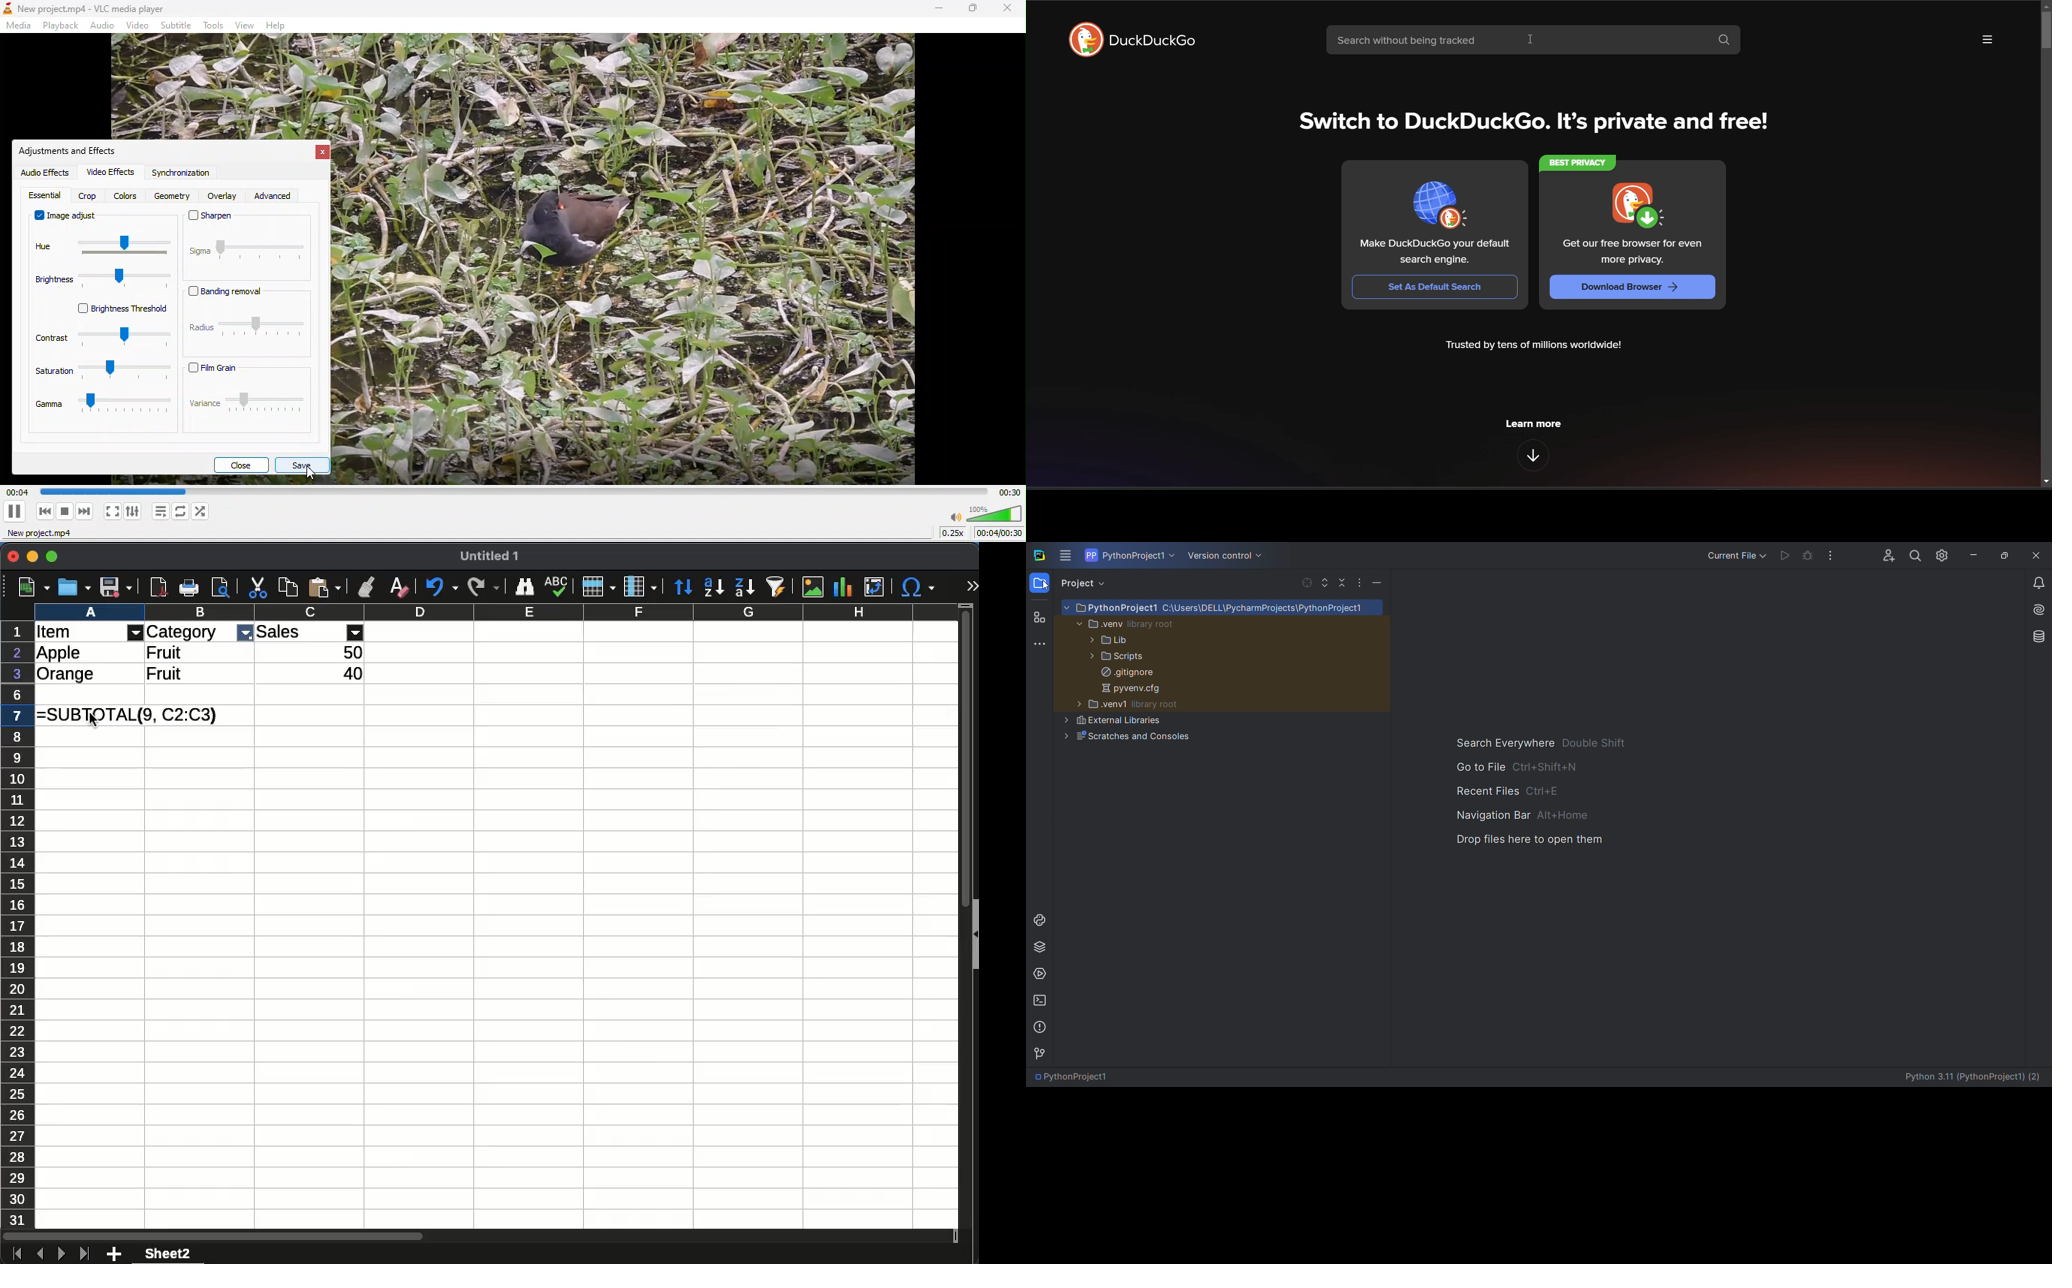  What do you see at coordinates (136, 633) in the screenshot?
I see `filter` at bounding box center [136, 633].